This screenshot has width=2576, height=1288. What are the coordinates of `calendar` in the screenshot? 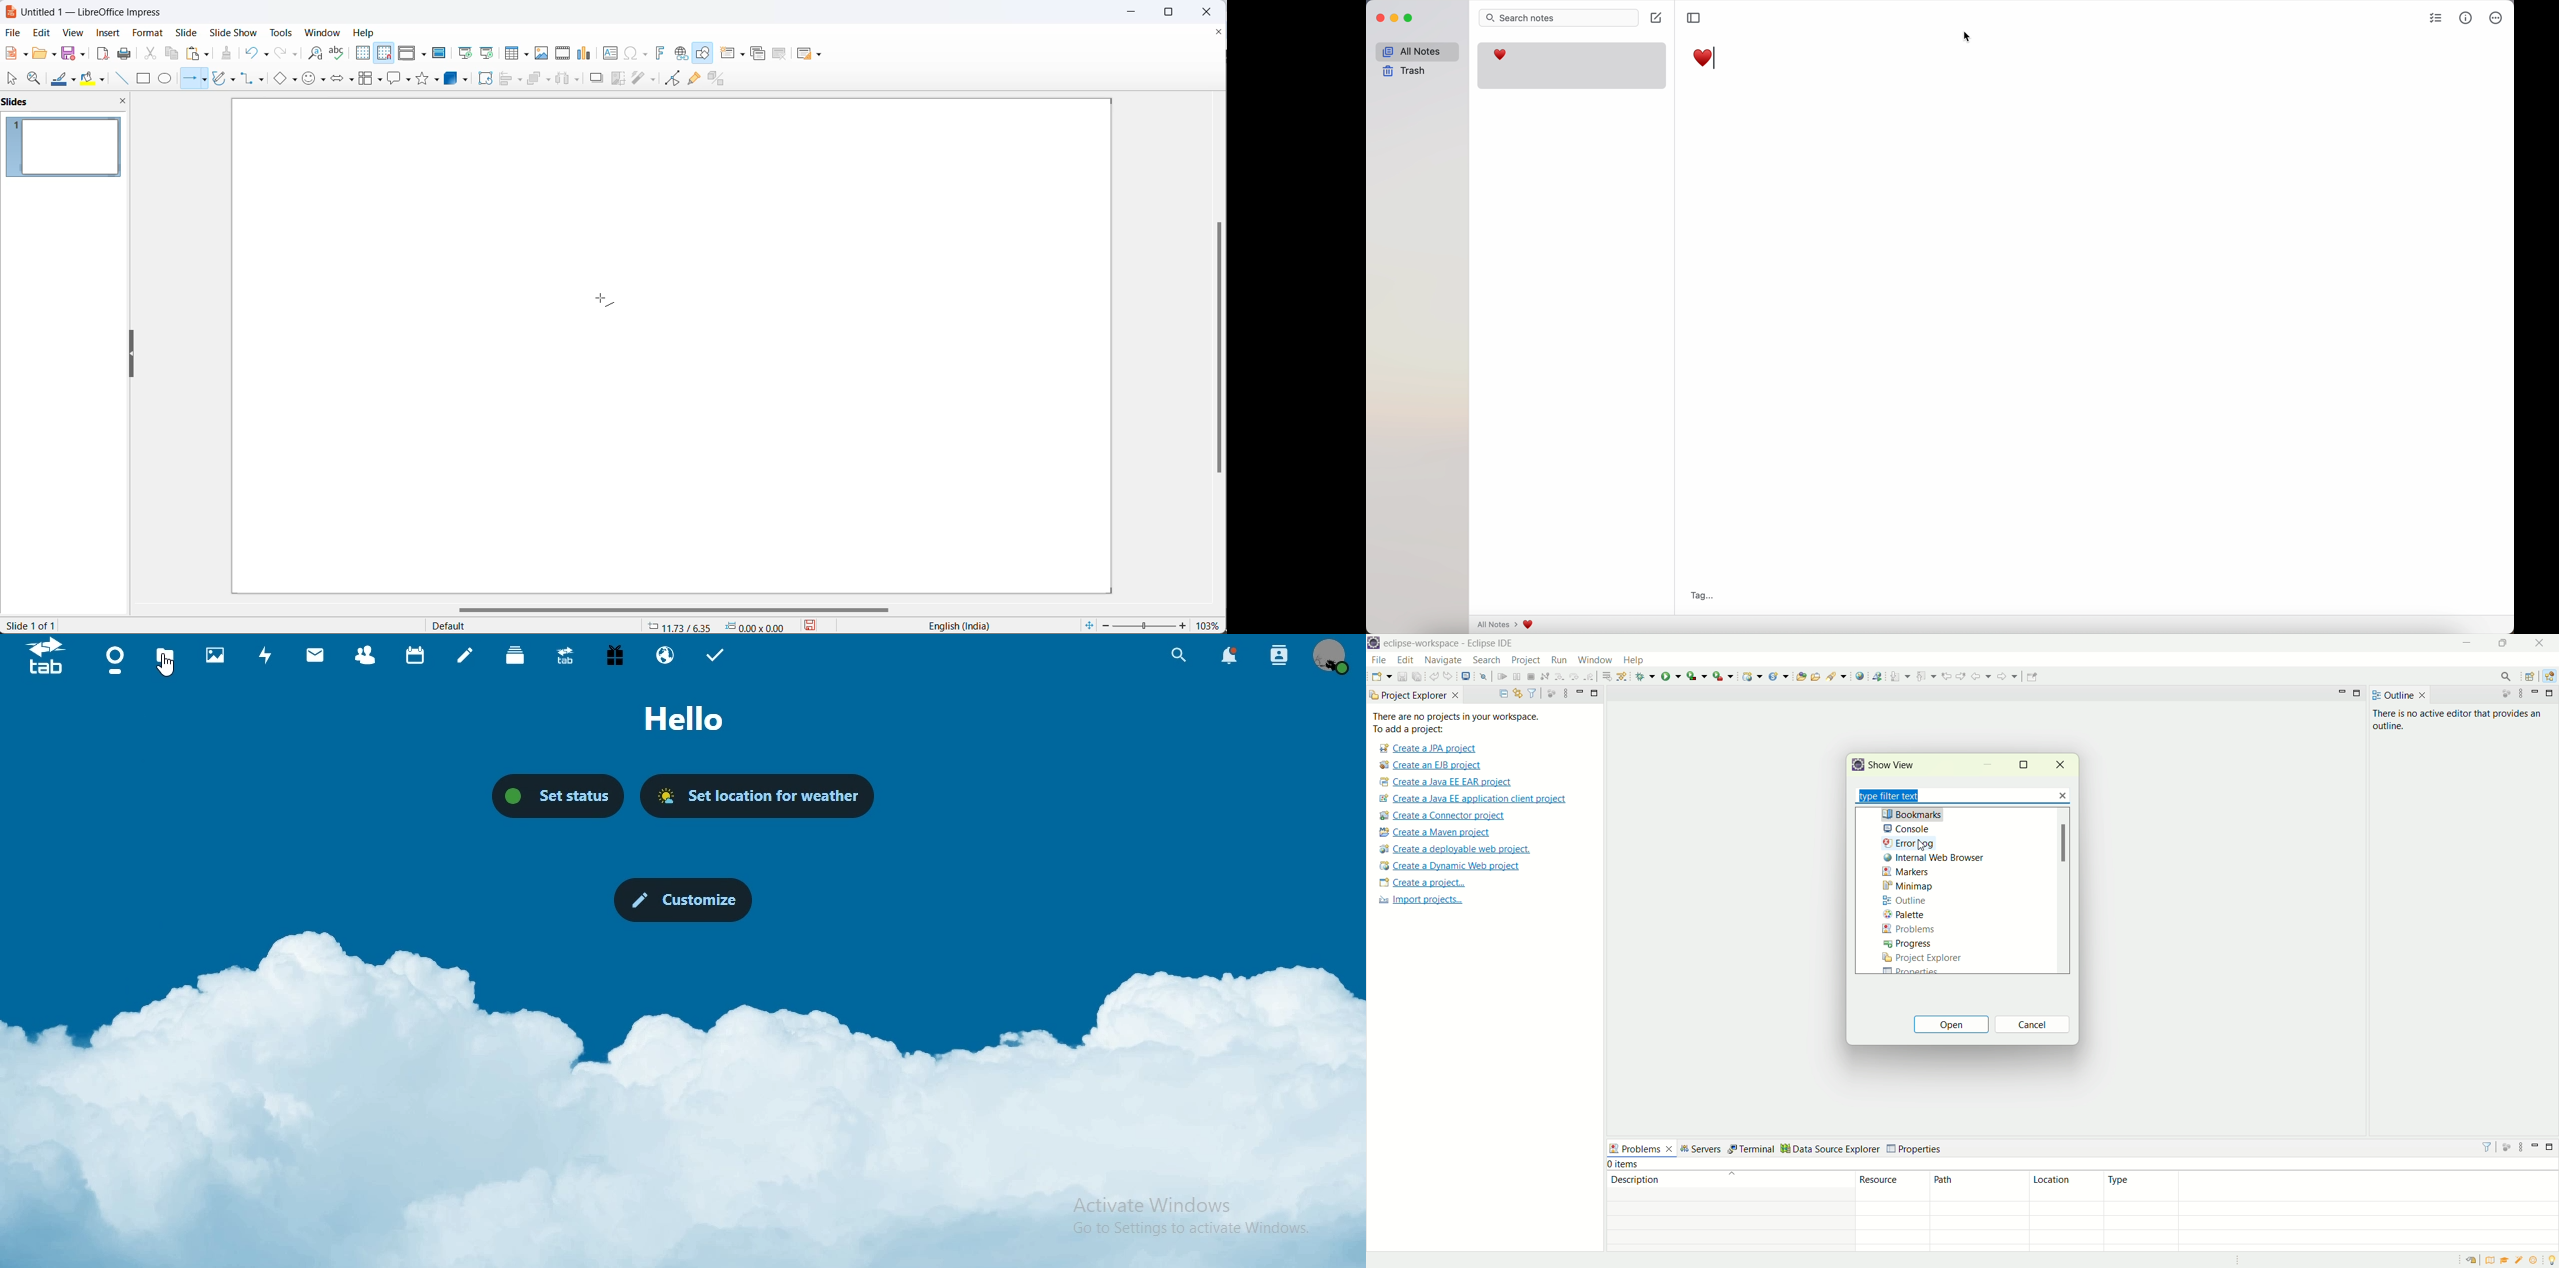 It's located at (415, 653).